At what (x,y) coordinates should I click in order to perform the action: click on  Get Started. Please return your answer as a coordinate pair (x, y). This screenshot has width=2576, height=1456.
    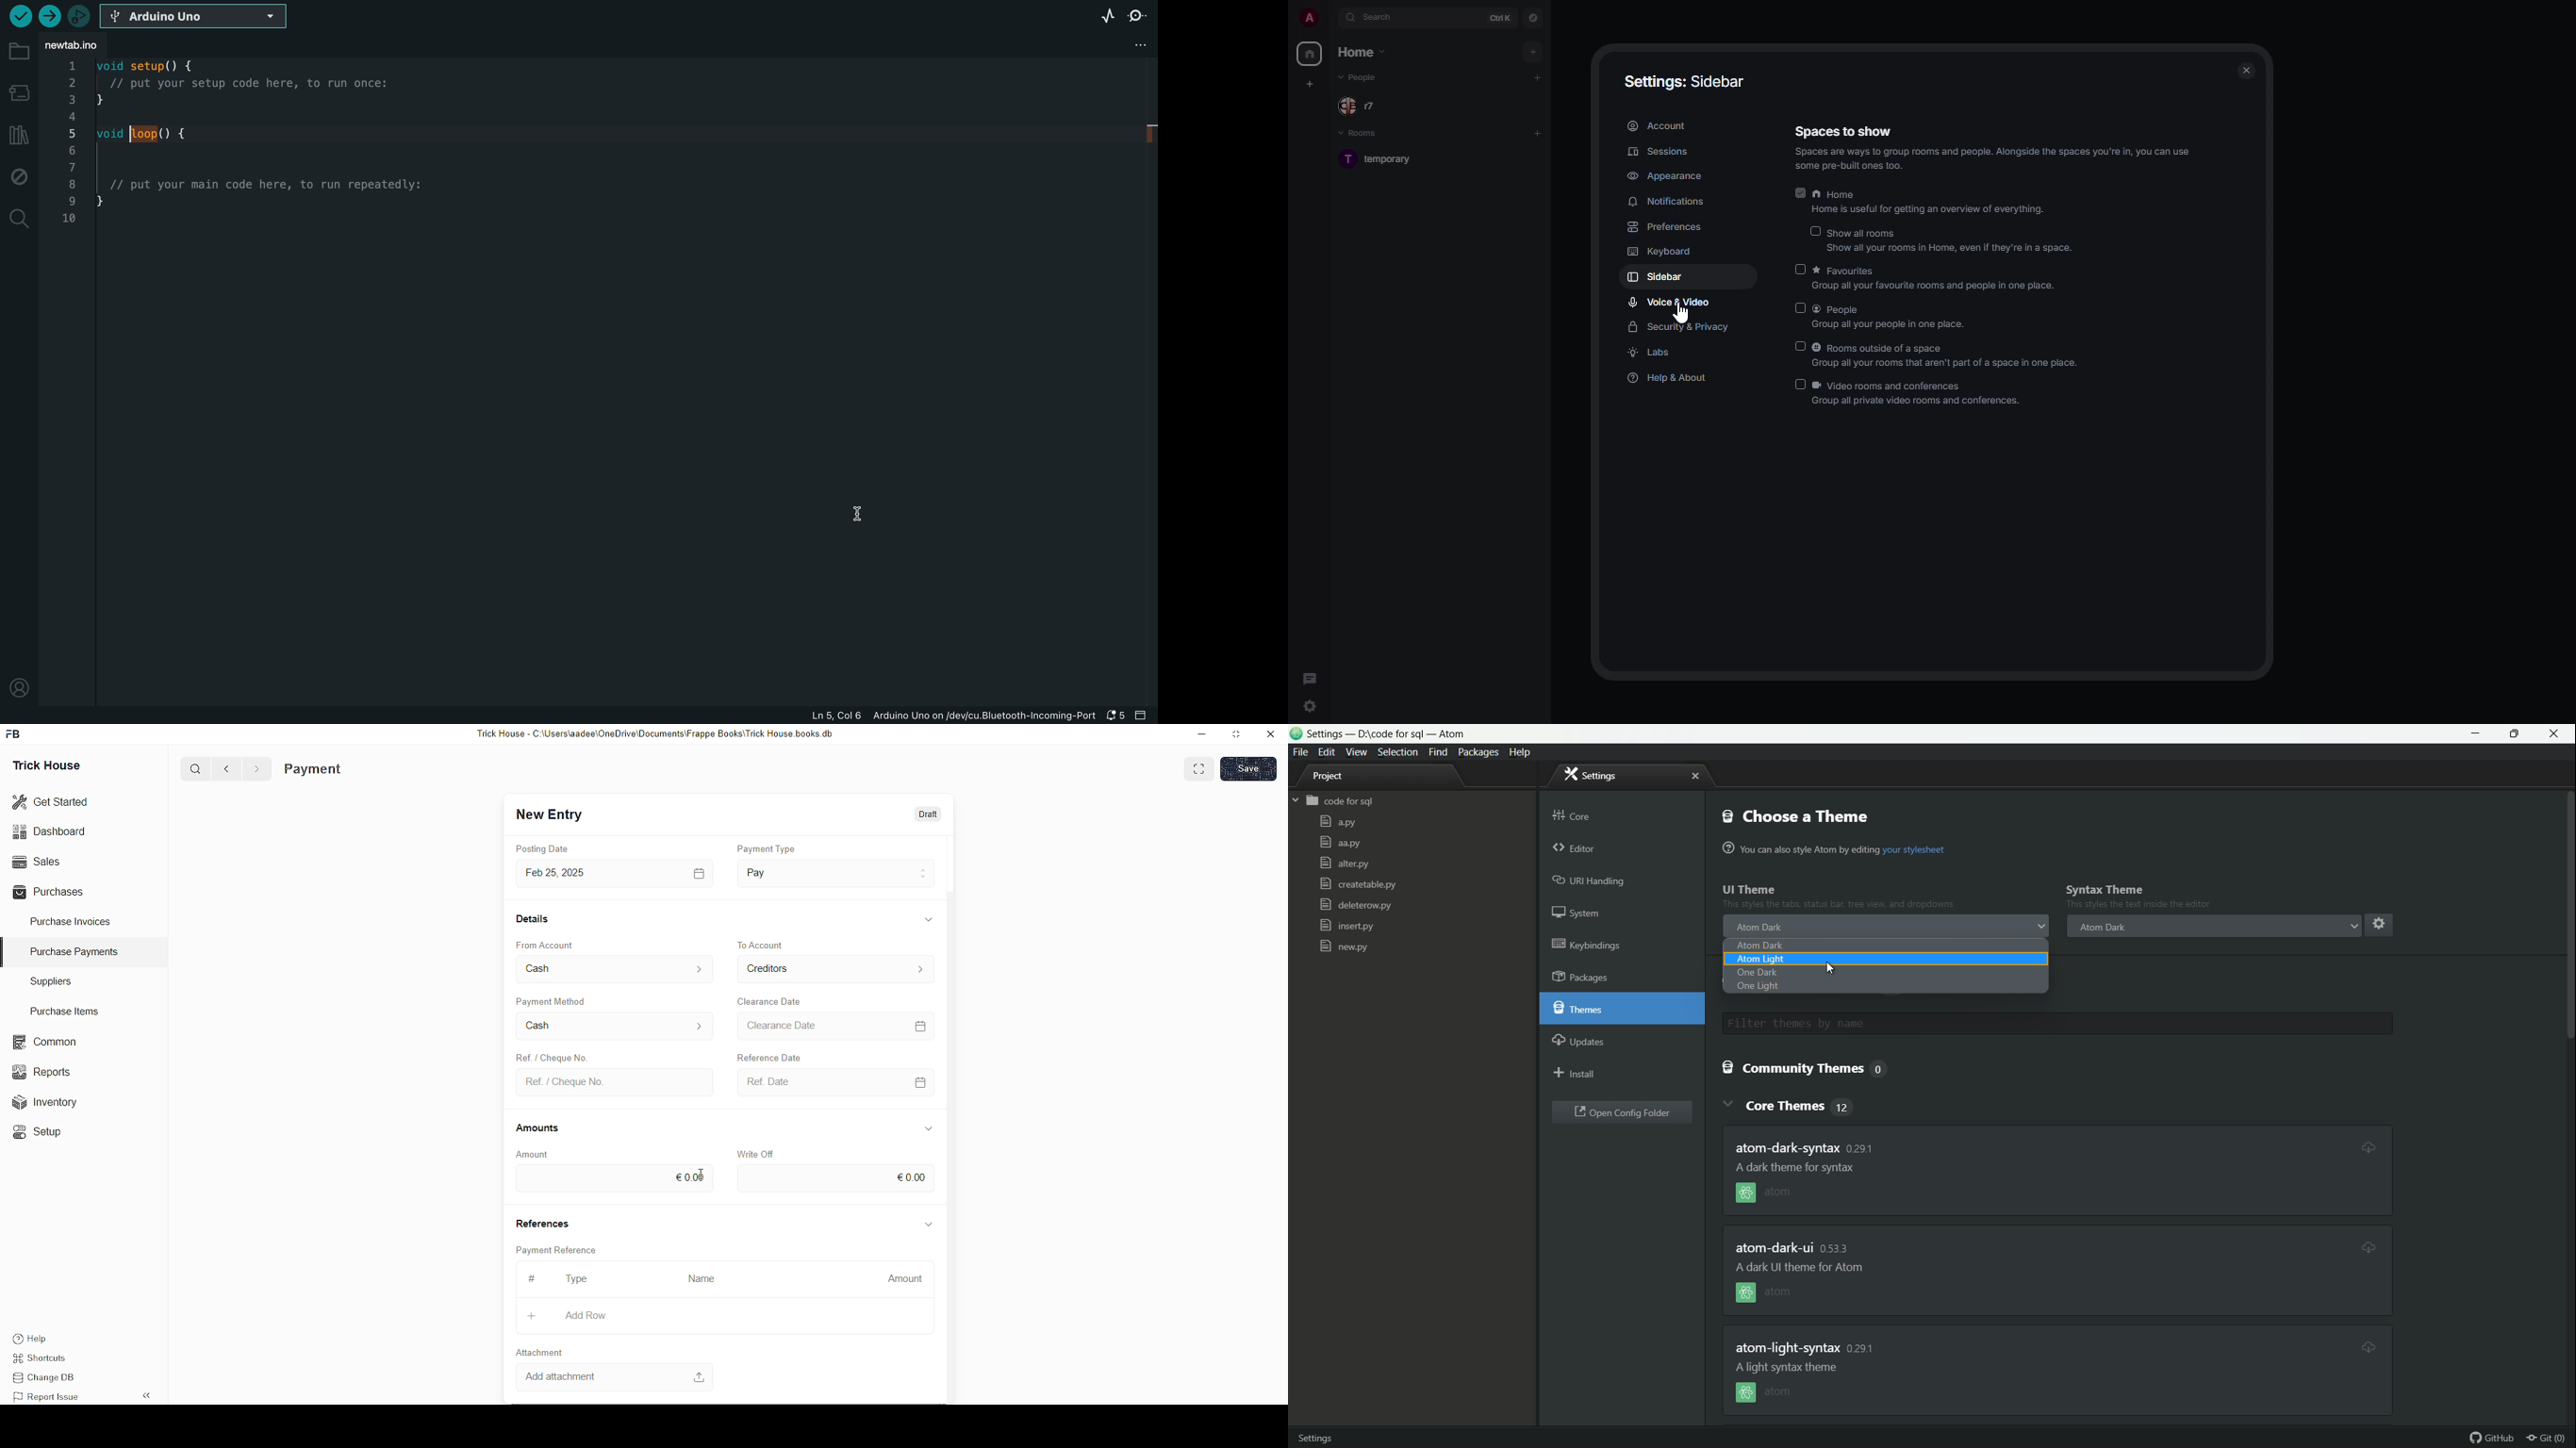
    Looking at the image, I should click on (51, 800).